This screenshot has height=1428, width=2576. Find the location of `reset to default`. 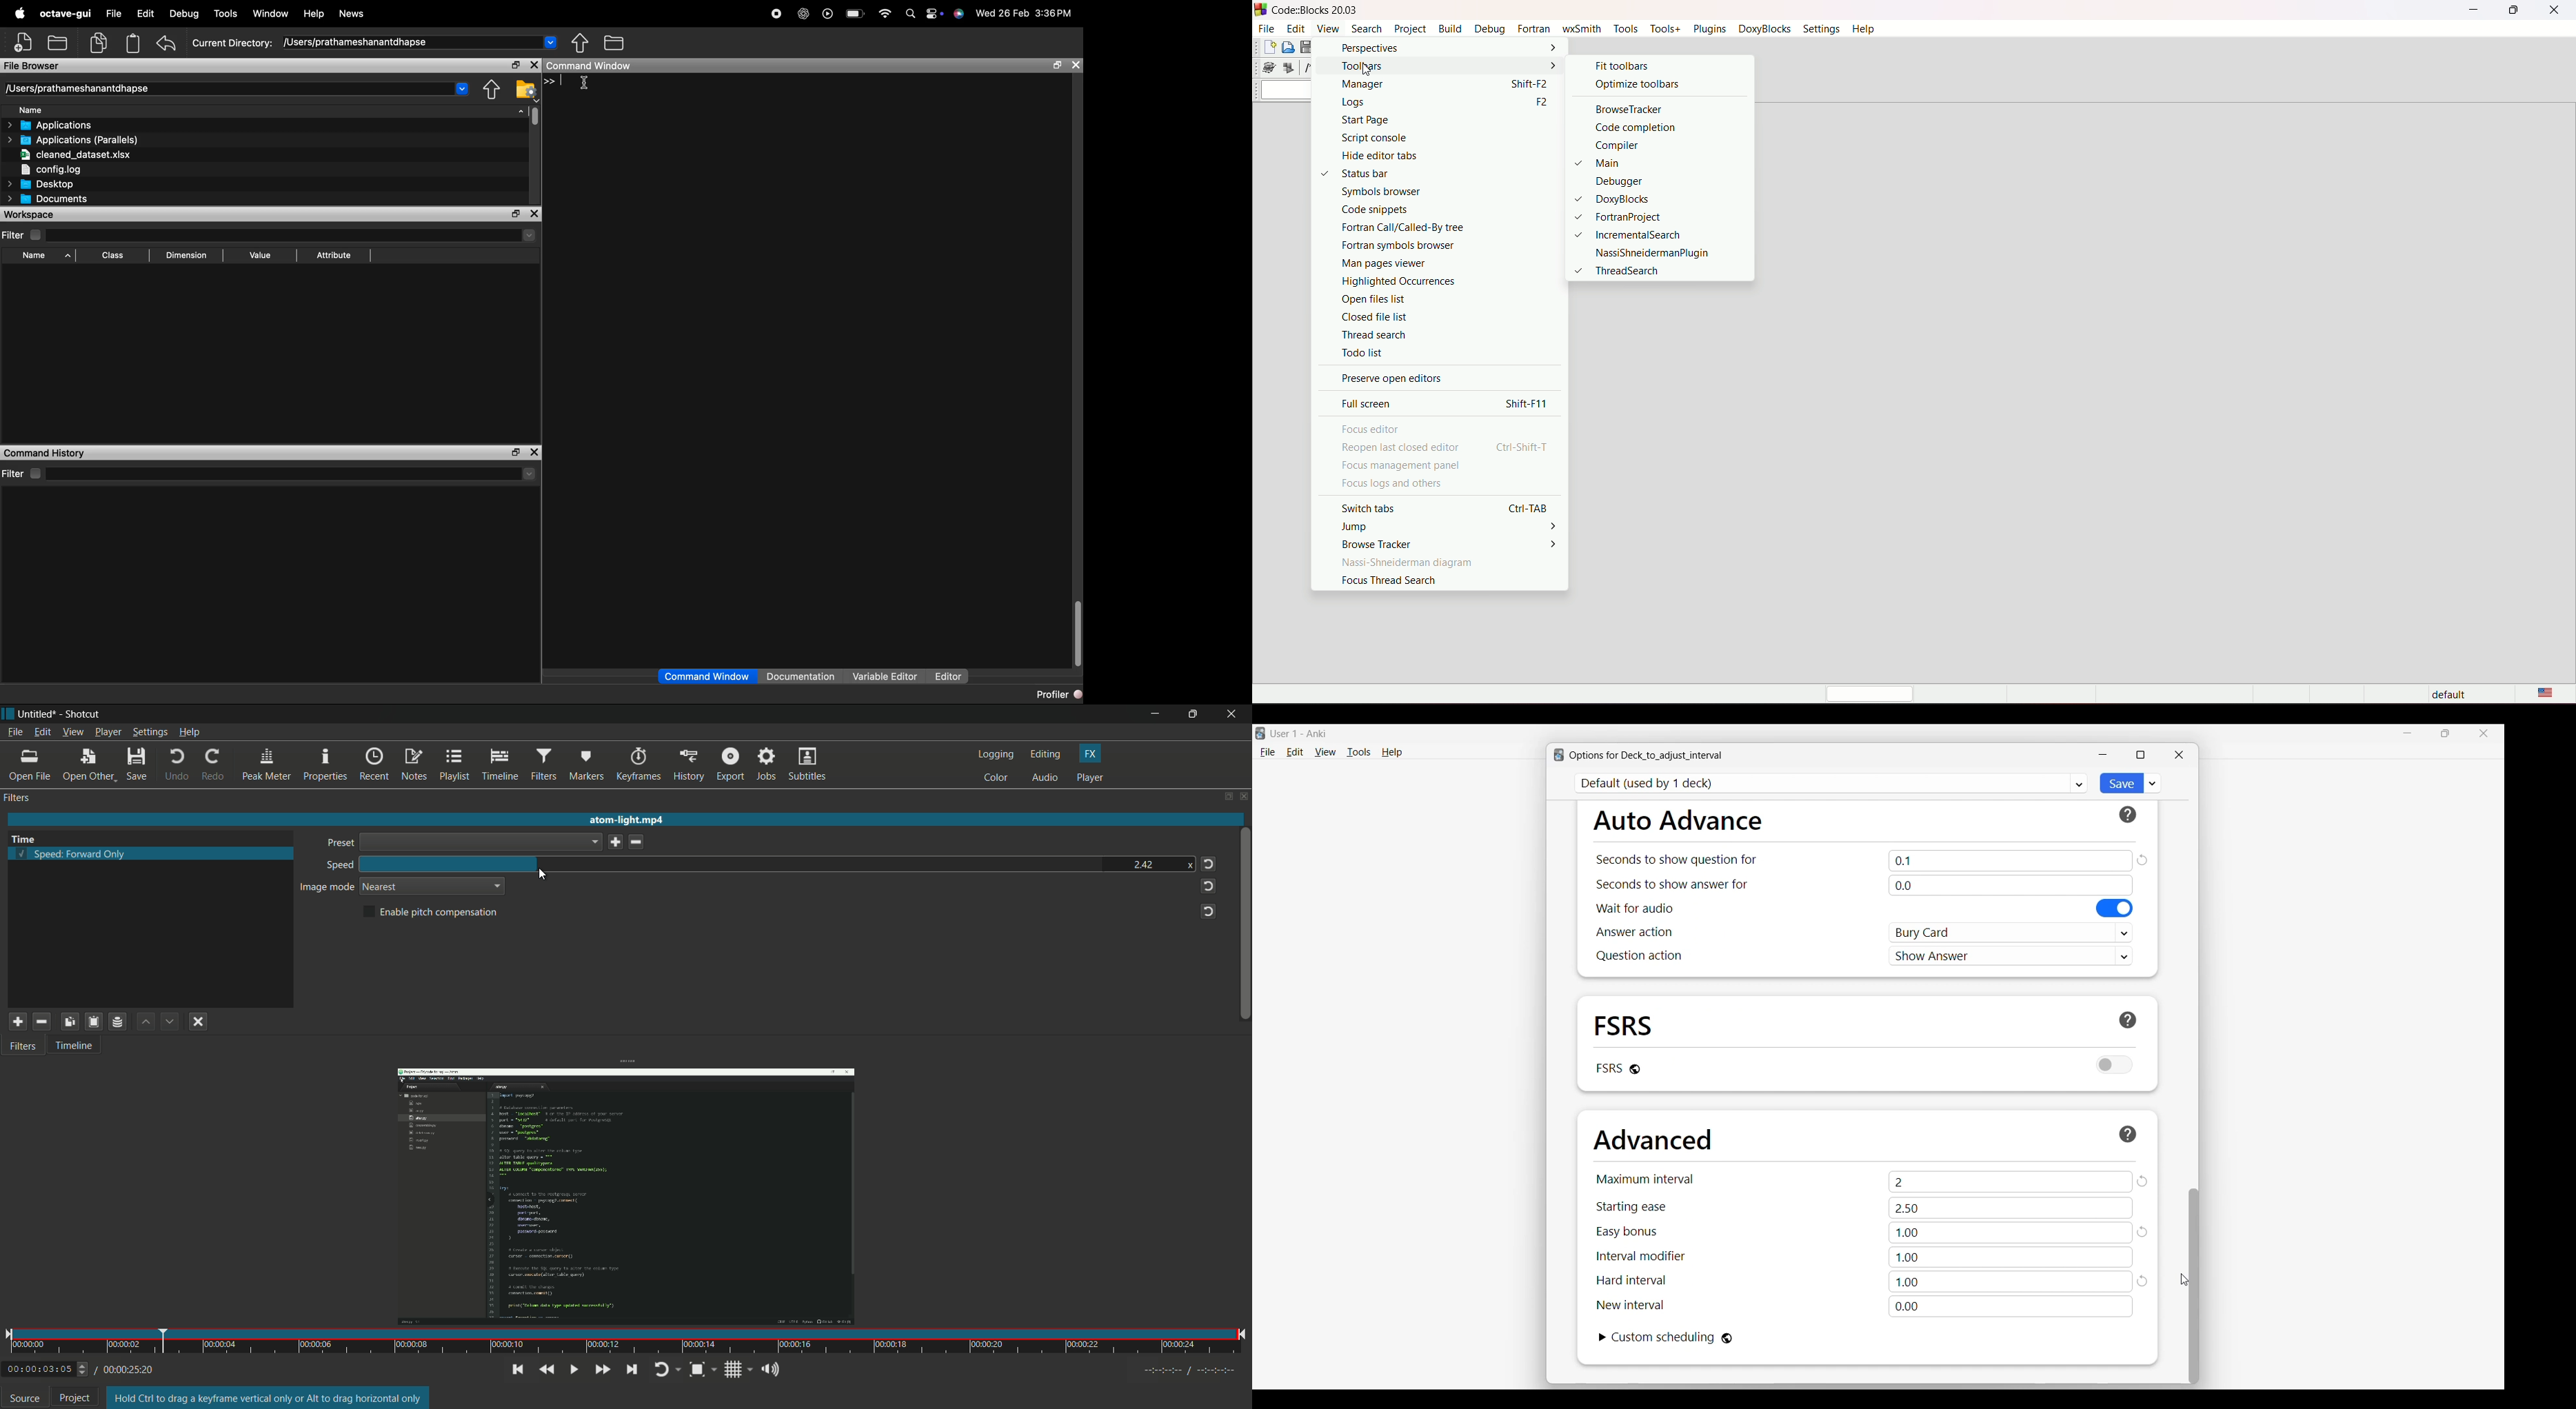

reset to default is located at coordinates (1208, 864).